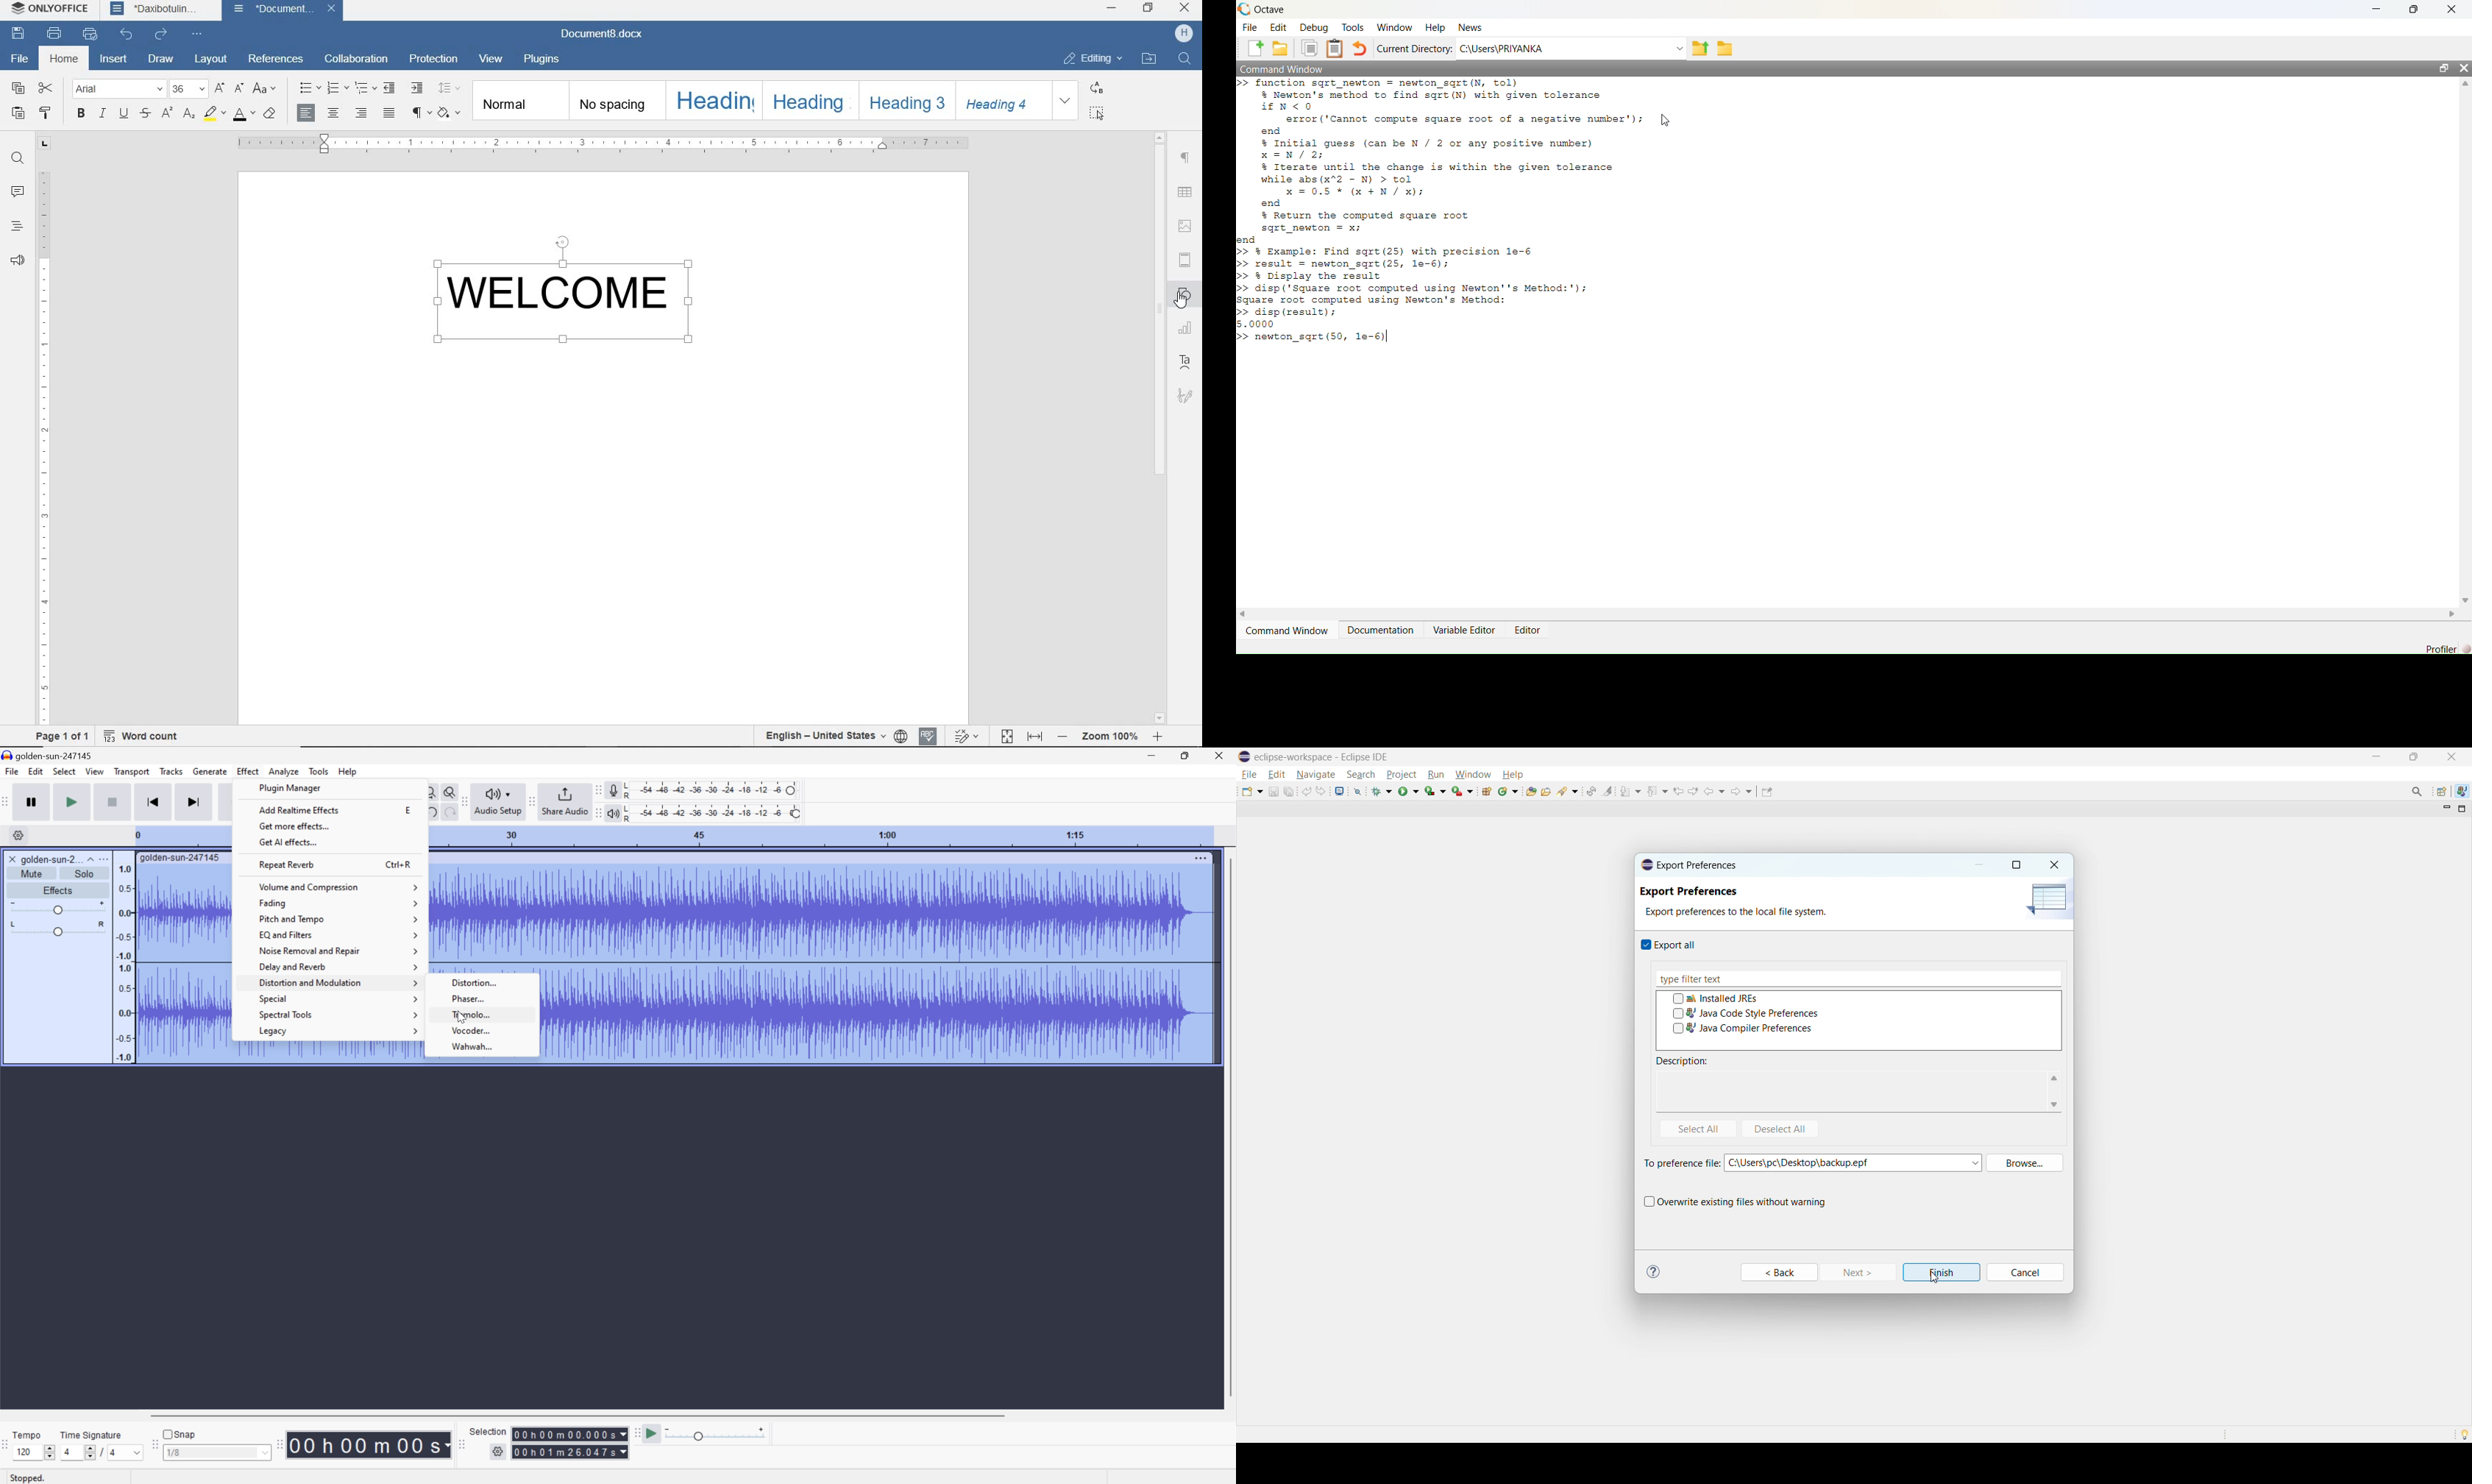  I want to click on Generate, so click(211, 772).